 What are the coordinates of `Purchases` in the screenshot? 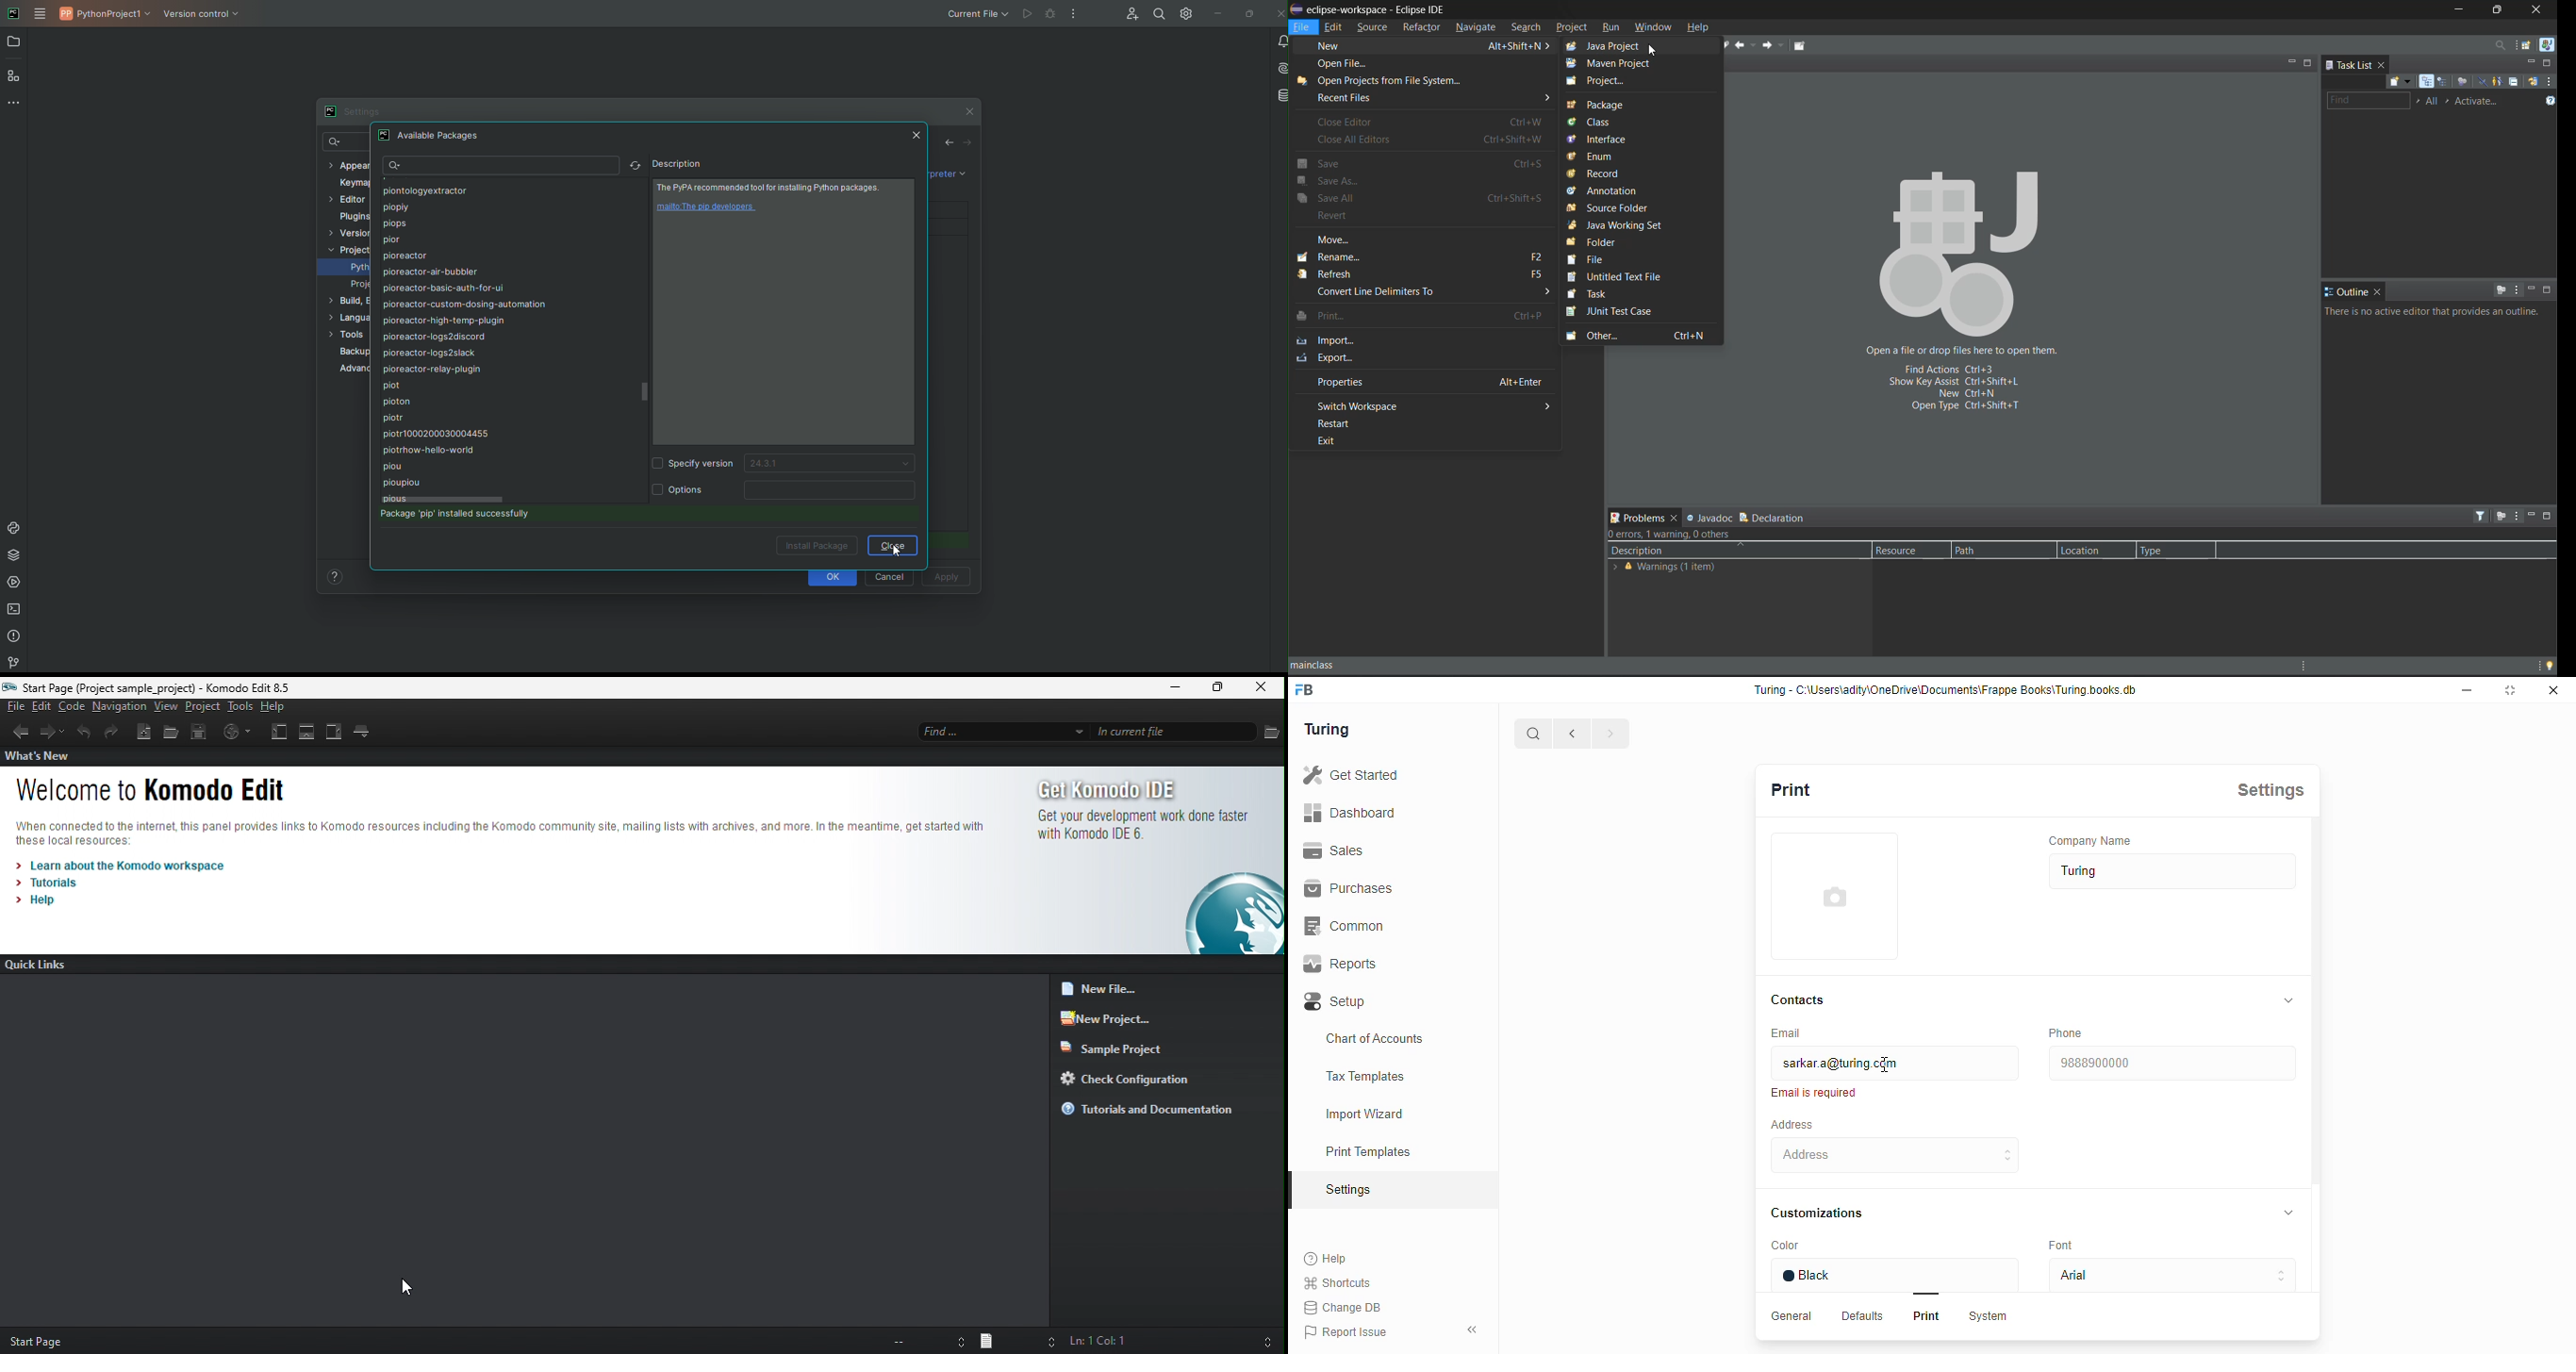 It's located at (1348, 888).